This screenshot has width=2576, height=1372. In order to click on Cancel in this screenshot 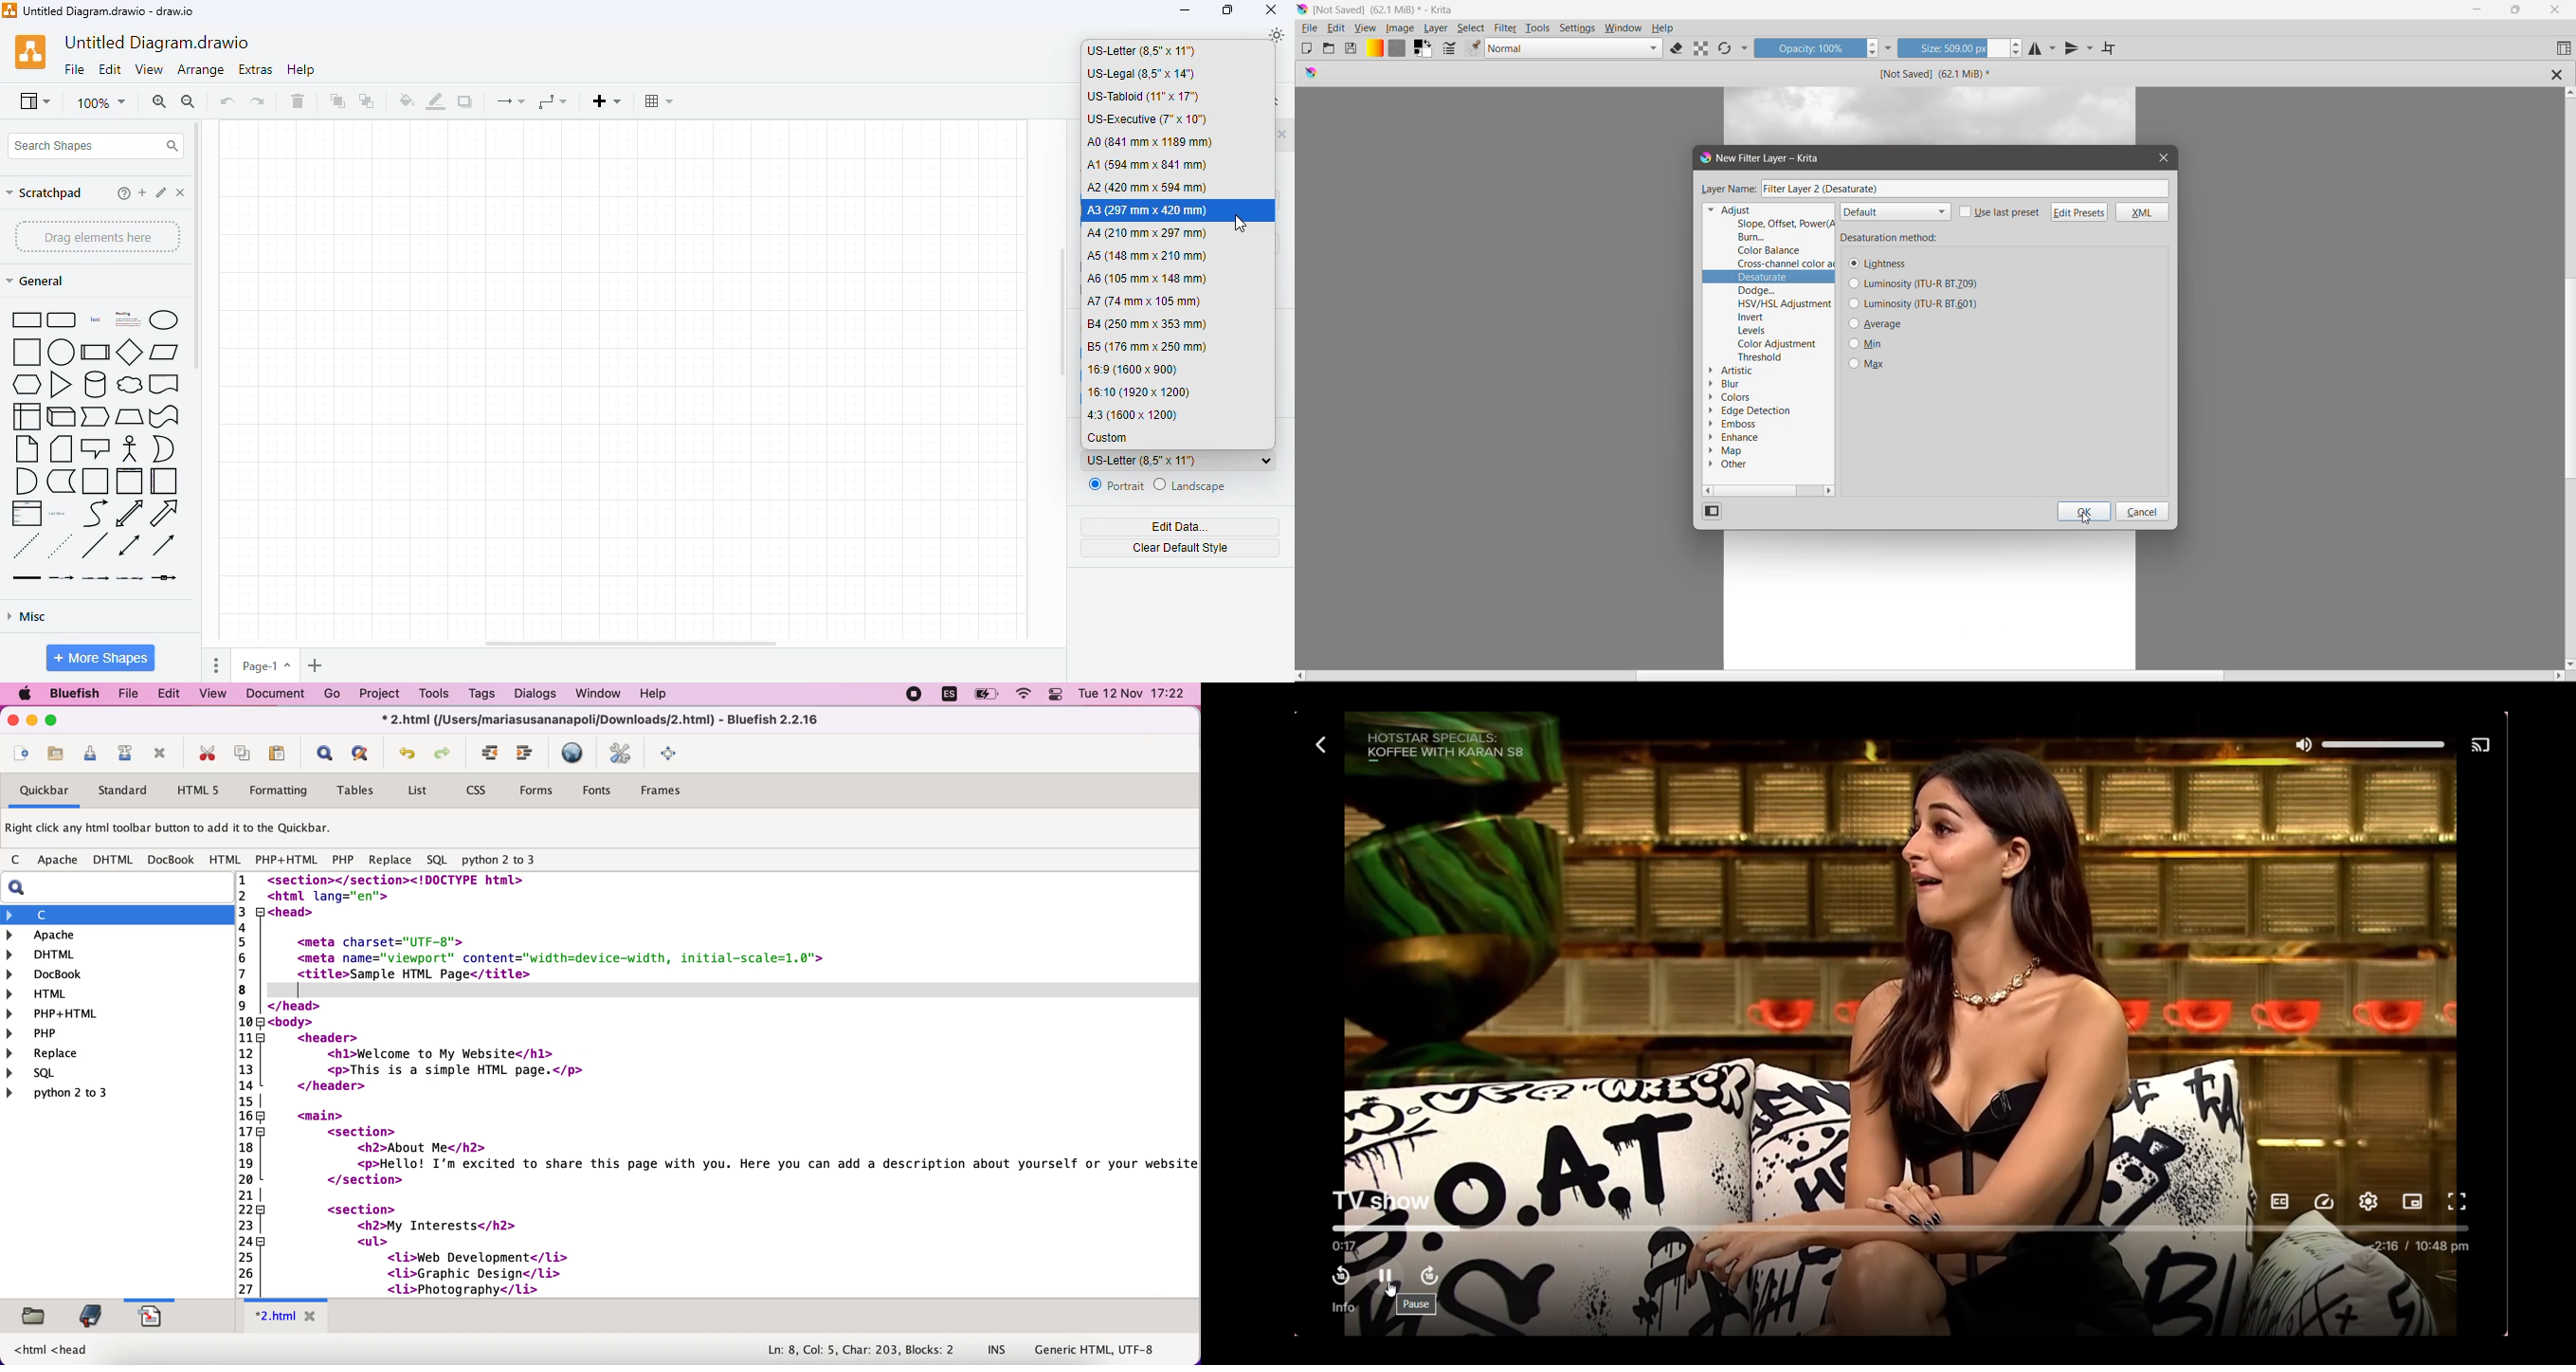, I will do `click(2143, 512)`.